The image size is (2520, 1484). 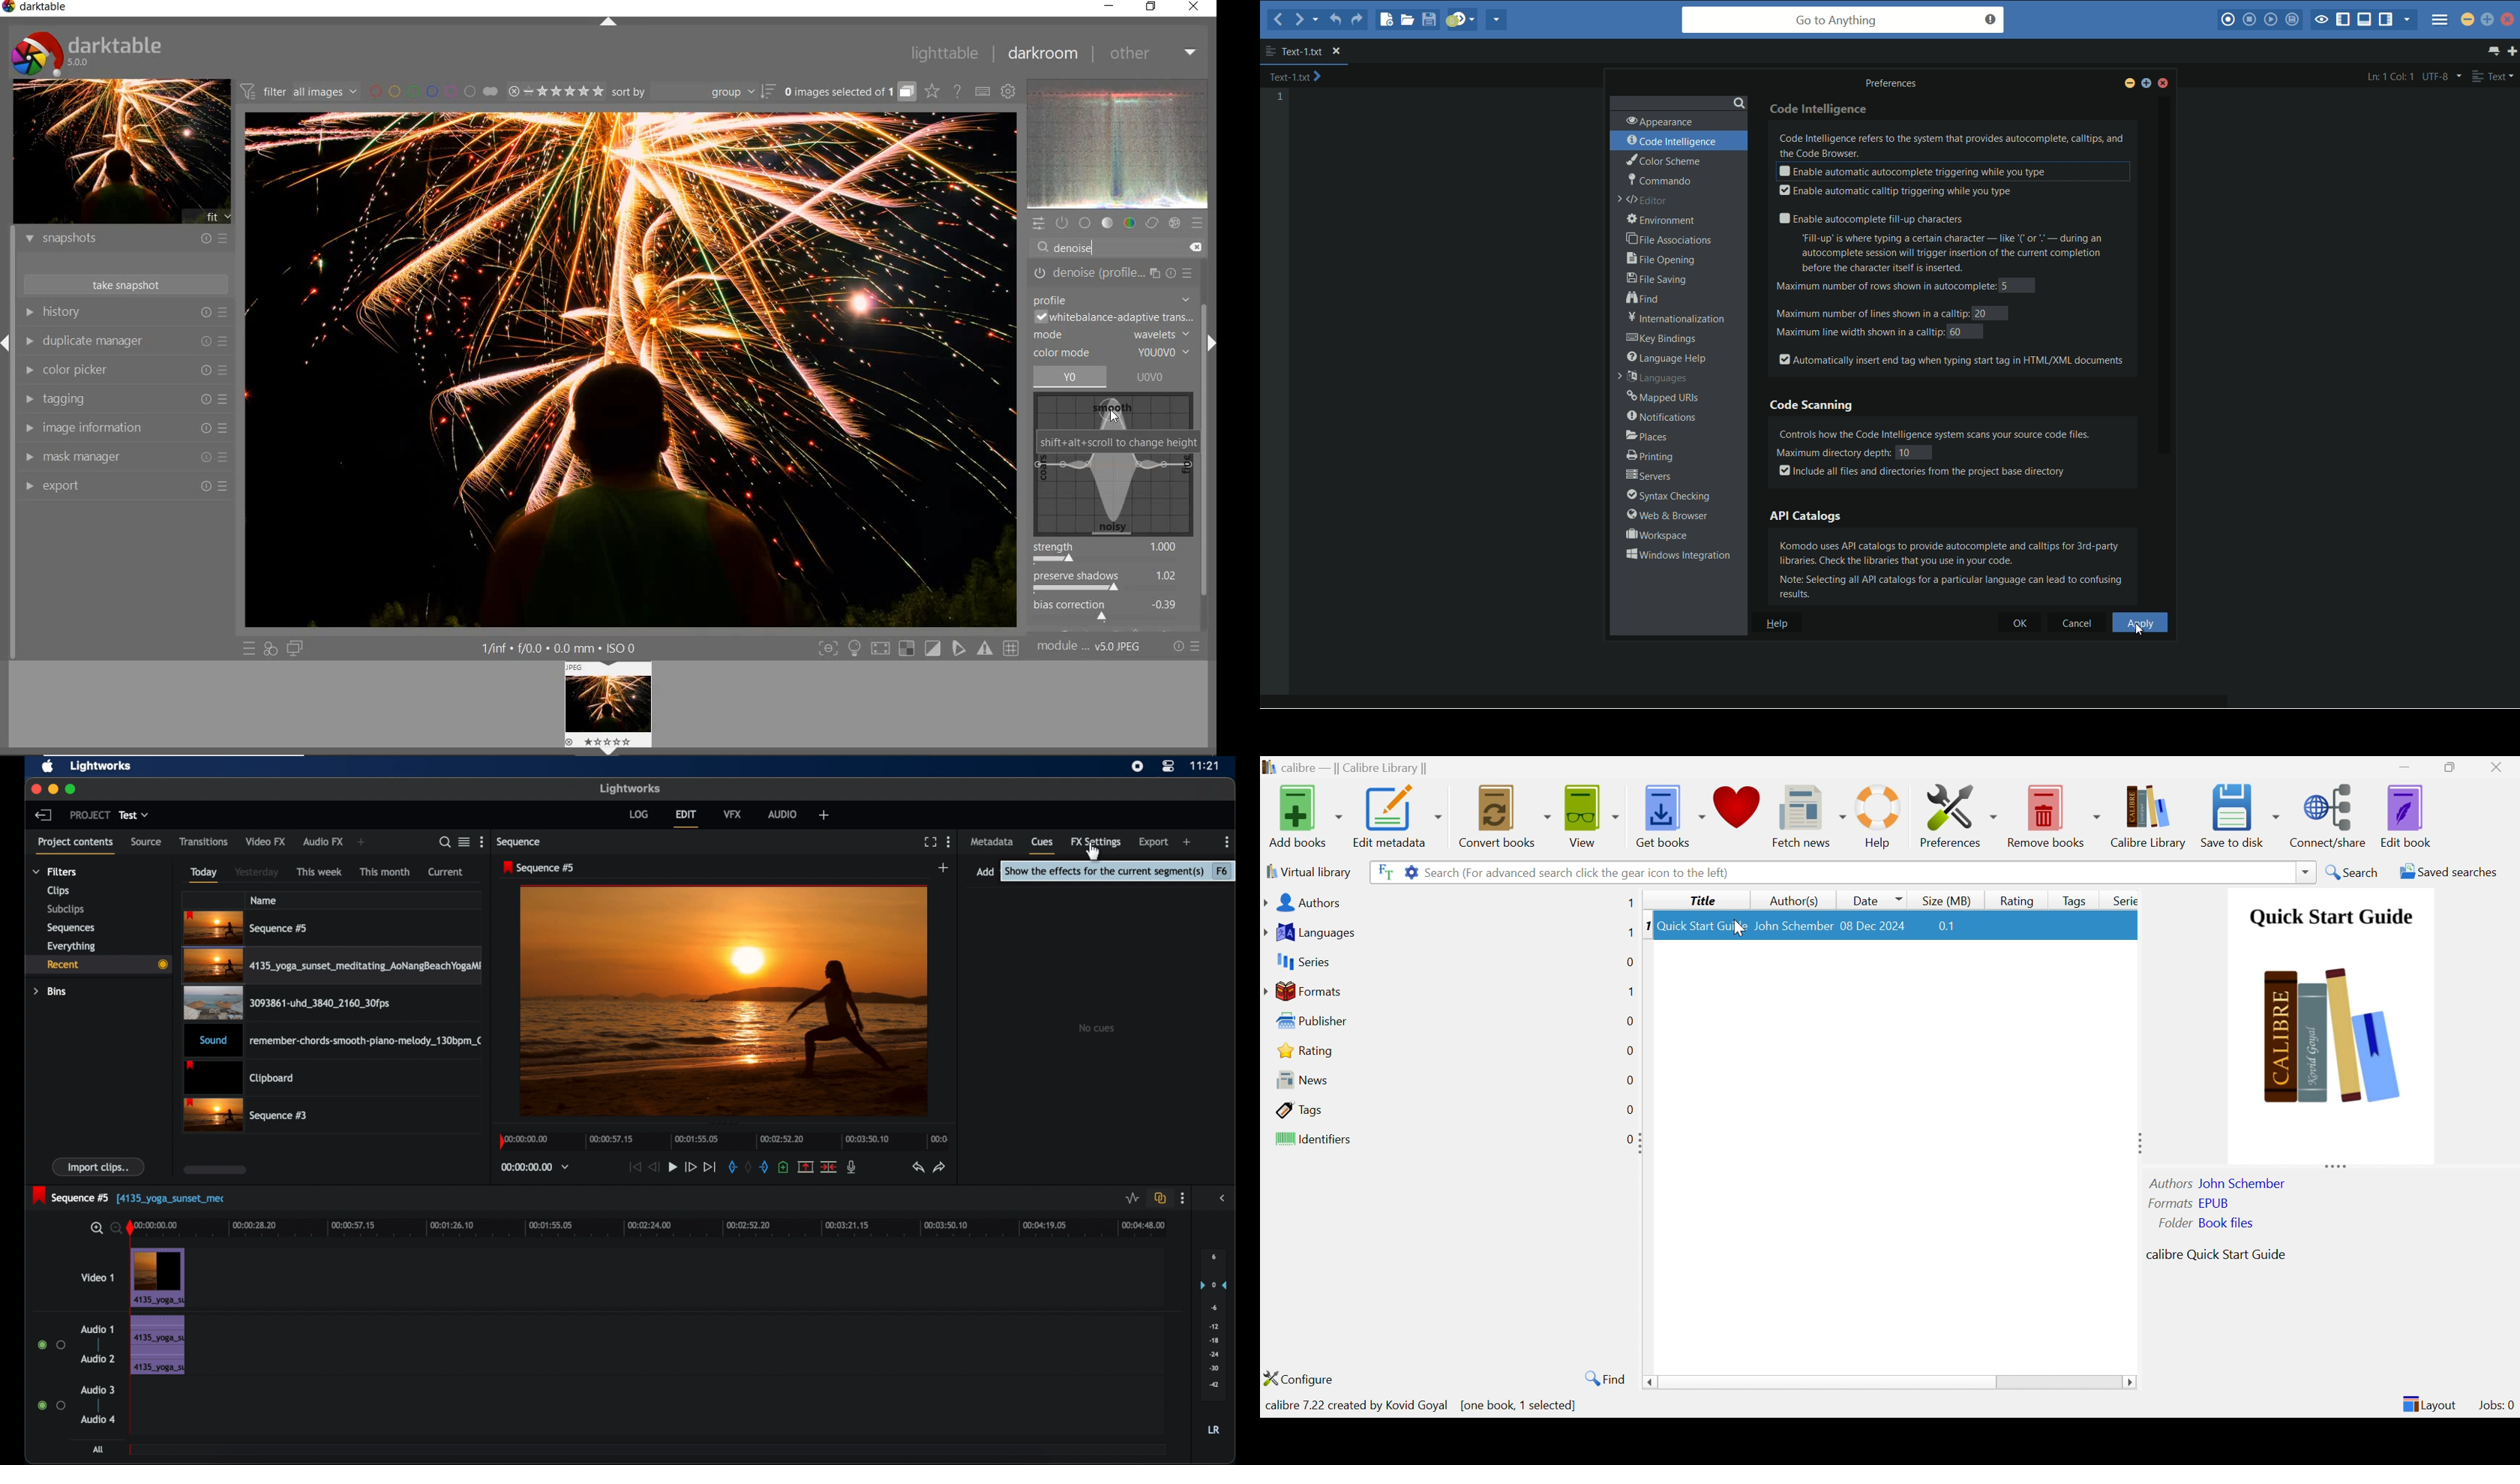 What do you see at coordinates (385, 872) in the screenshot?
I see `this month` at bounding box center [385, 872].